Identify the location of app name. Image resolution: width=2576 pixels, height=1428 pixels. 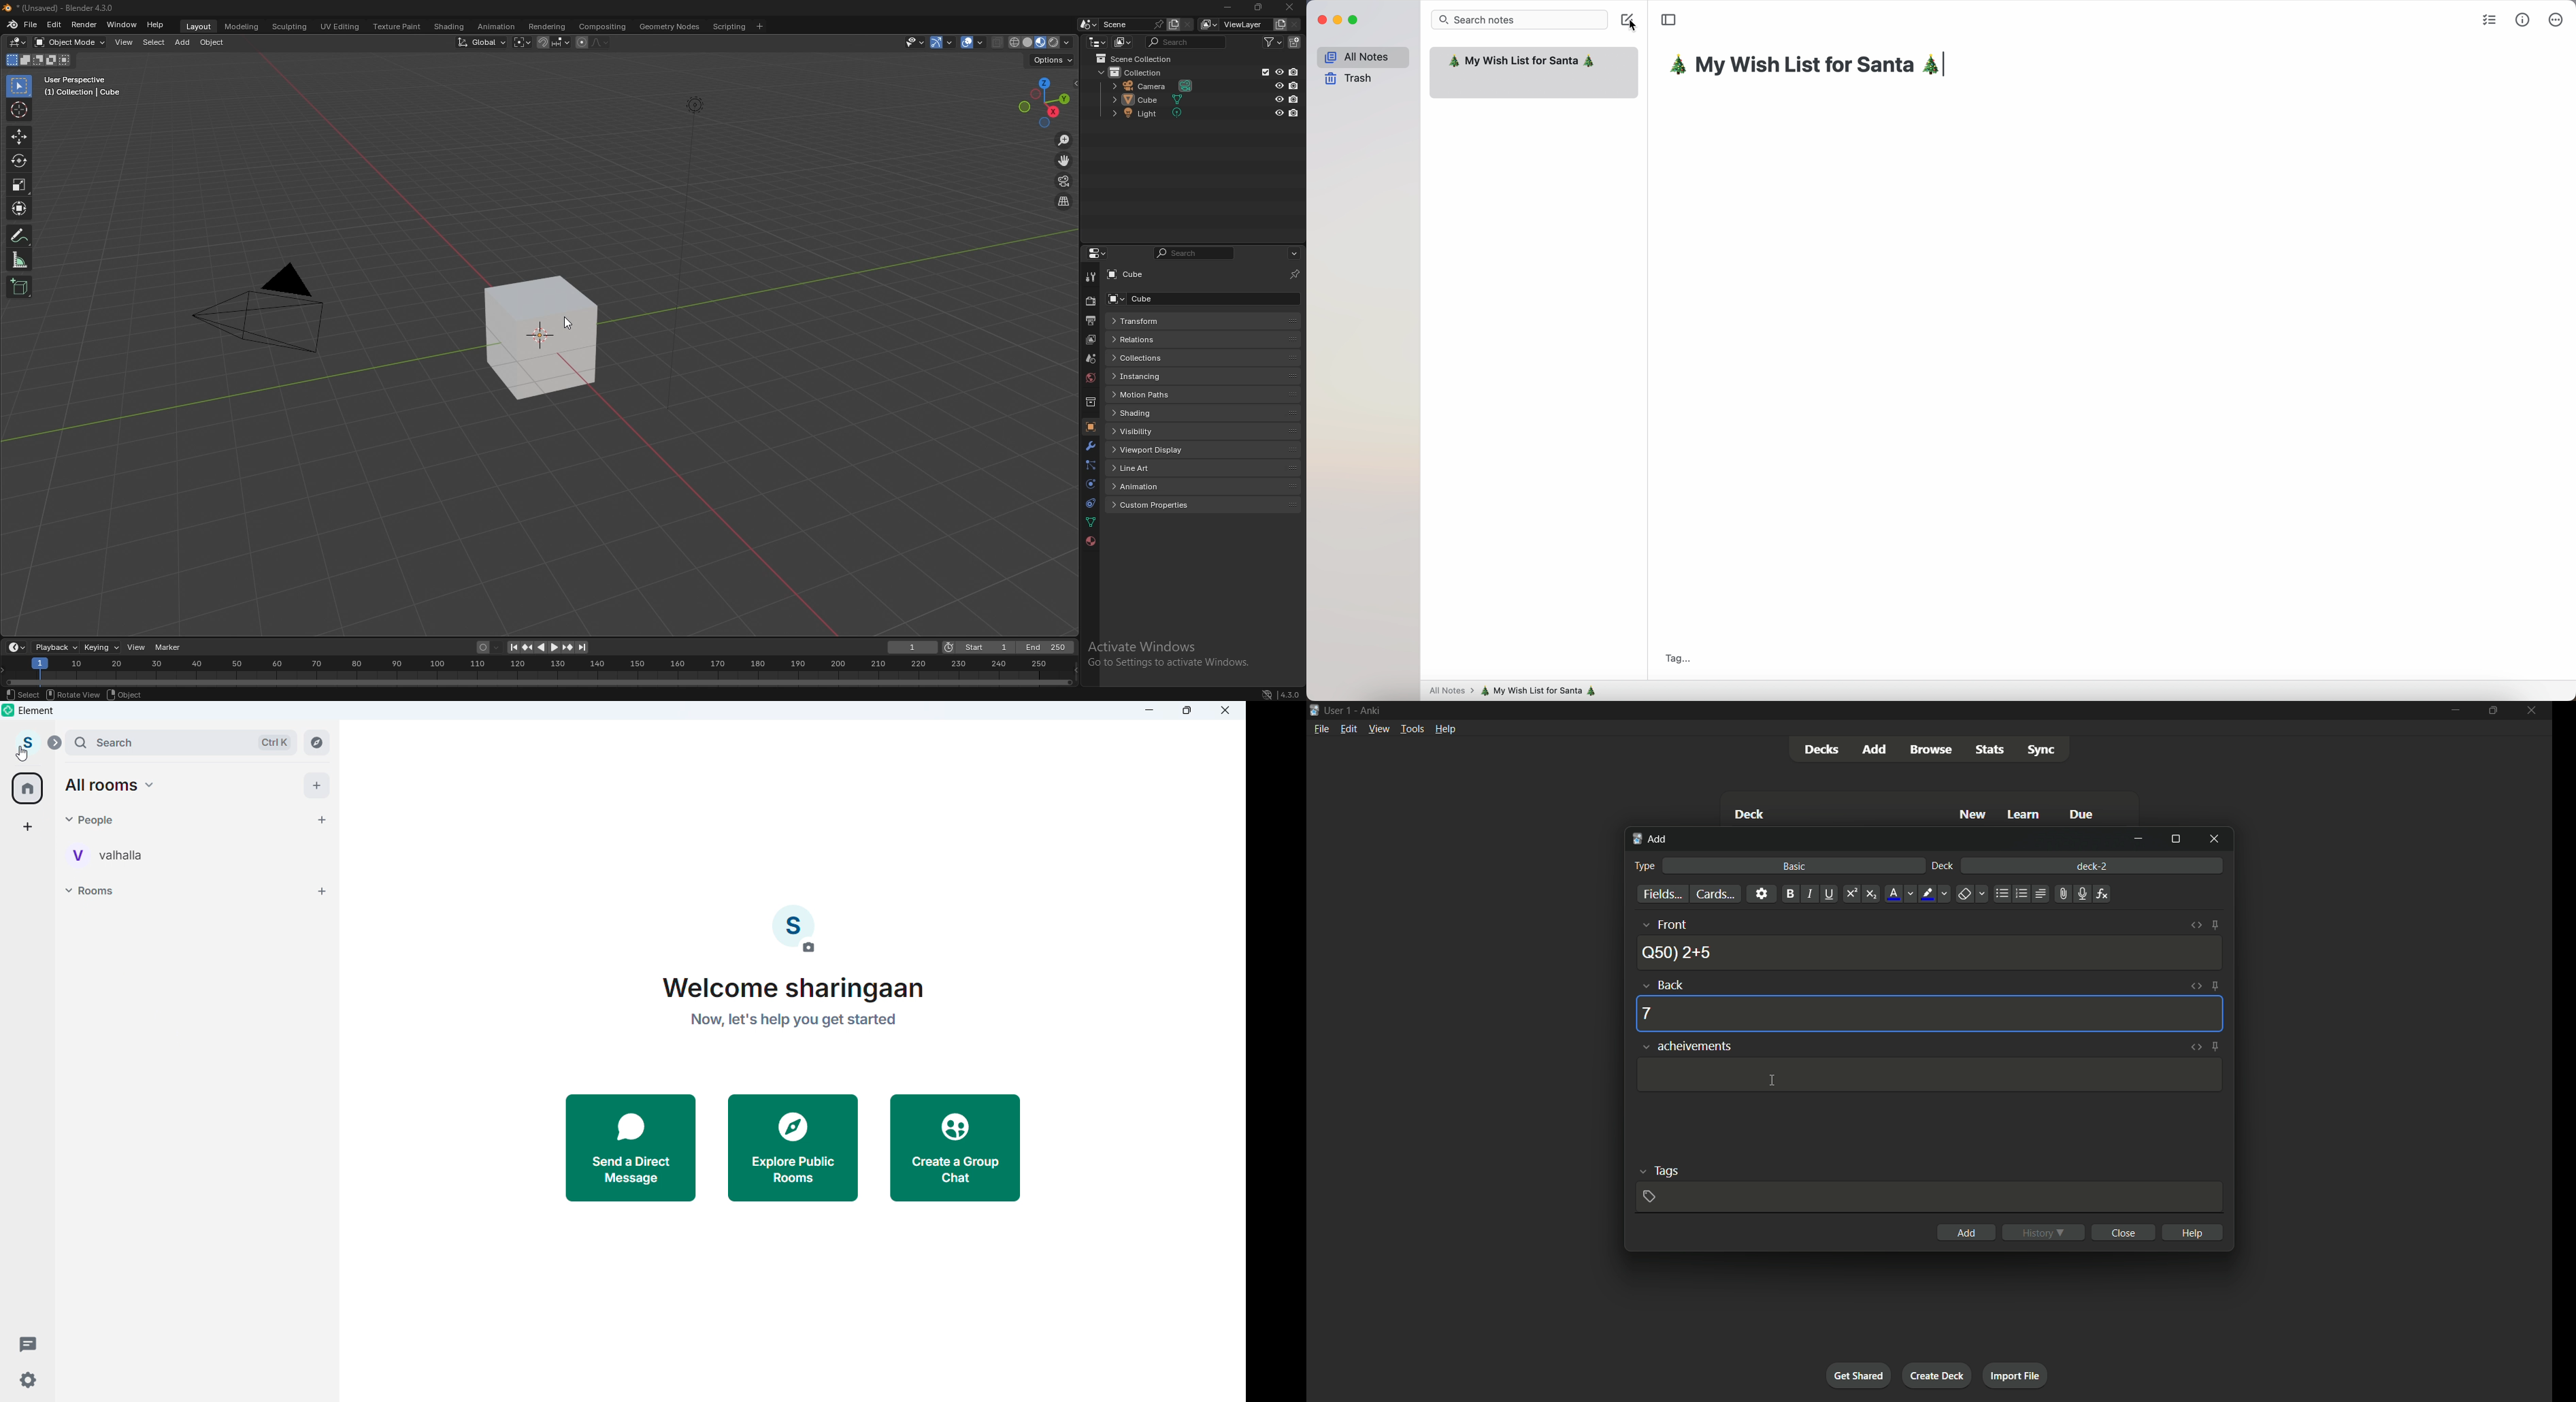
(1370, 711).